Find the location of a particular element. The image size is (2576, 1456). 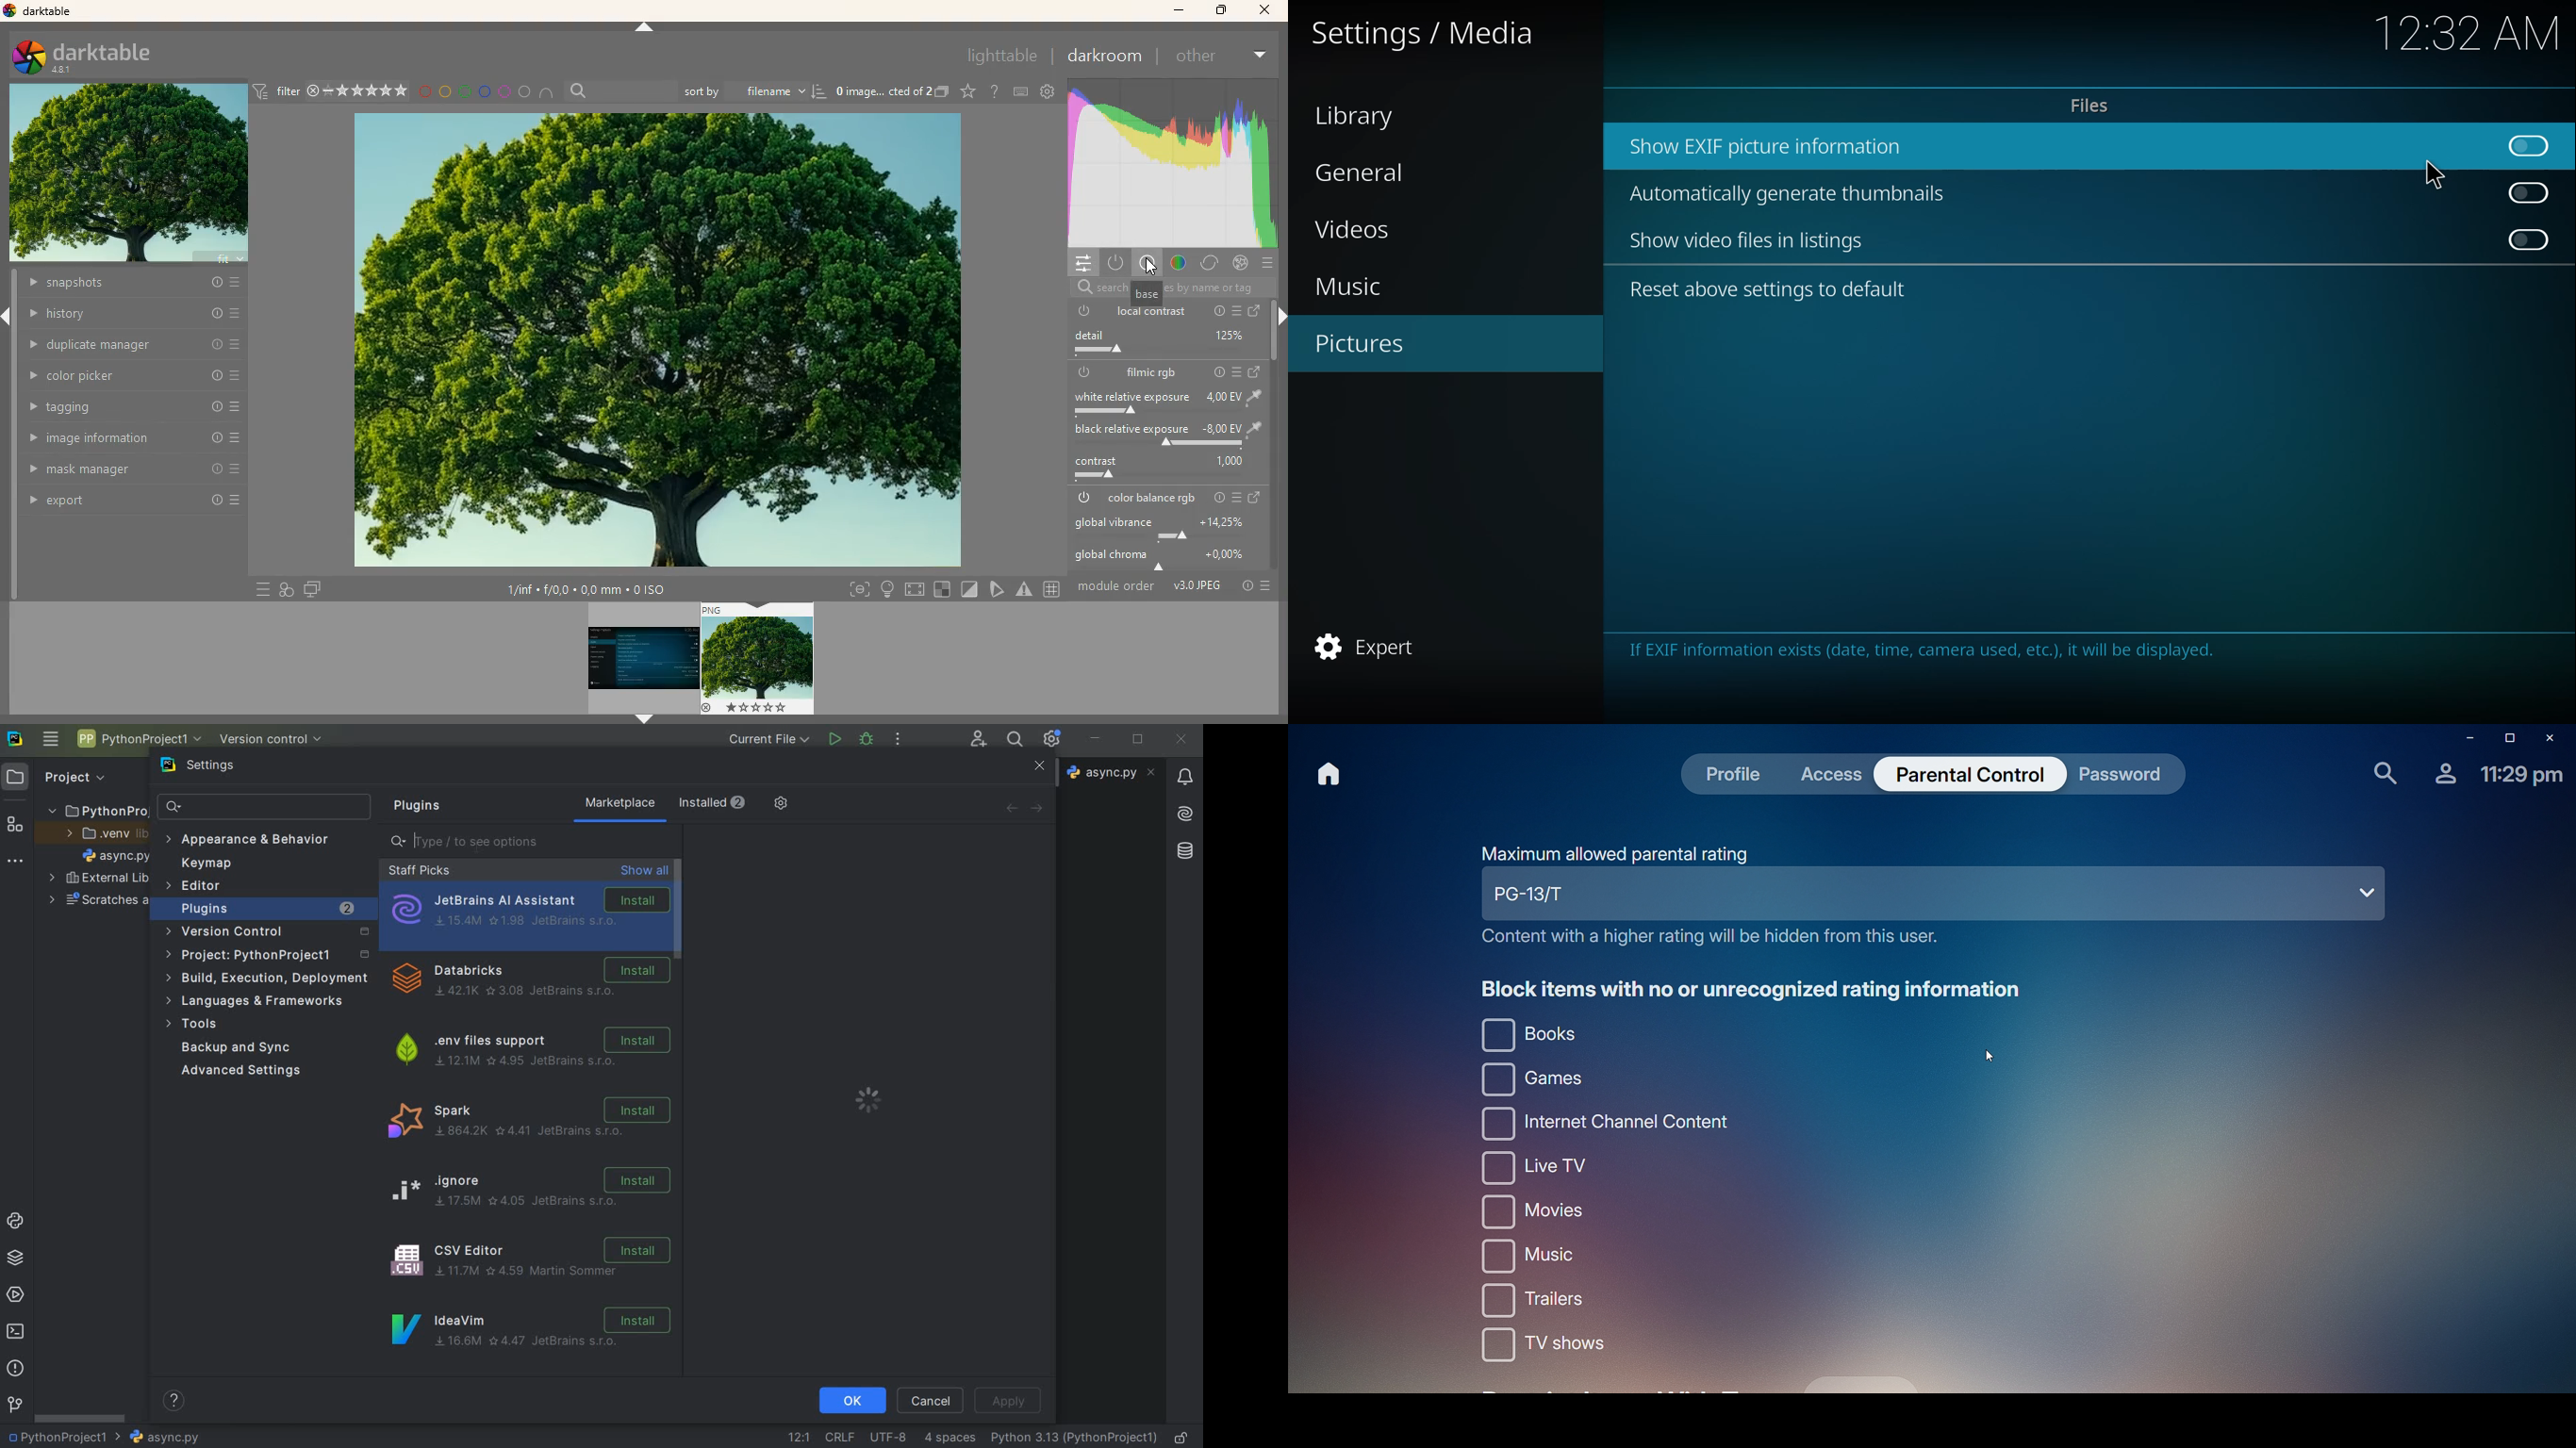

fine encoding is located at coordinates (888, 1435).